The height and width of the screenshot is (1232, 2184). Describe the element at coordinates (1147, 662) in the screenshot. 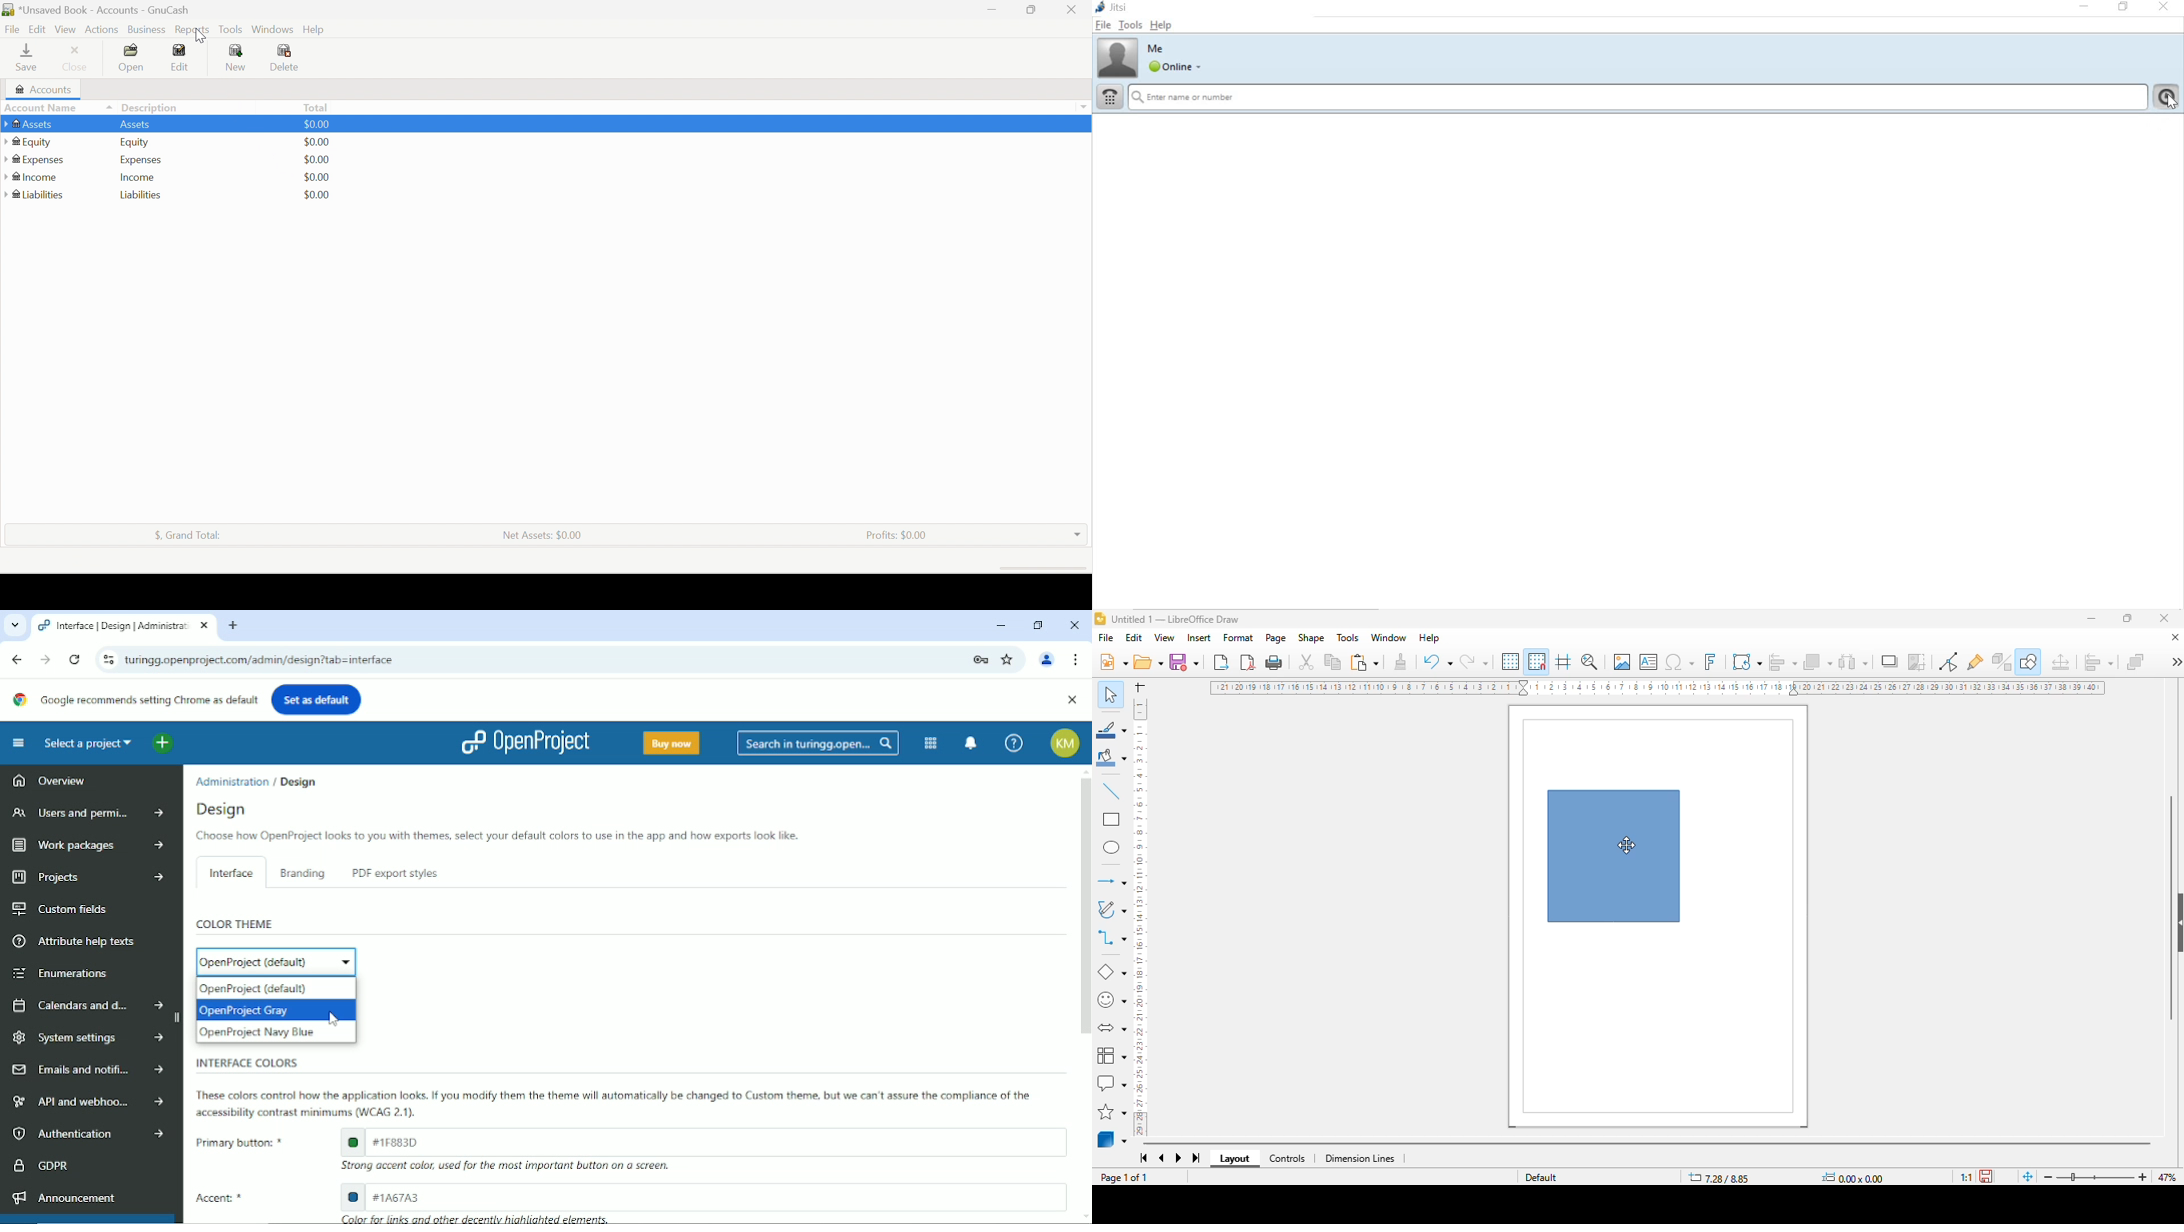

I see `open` at that location.